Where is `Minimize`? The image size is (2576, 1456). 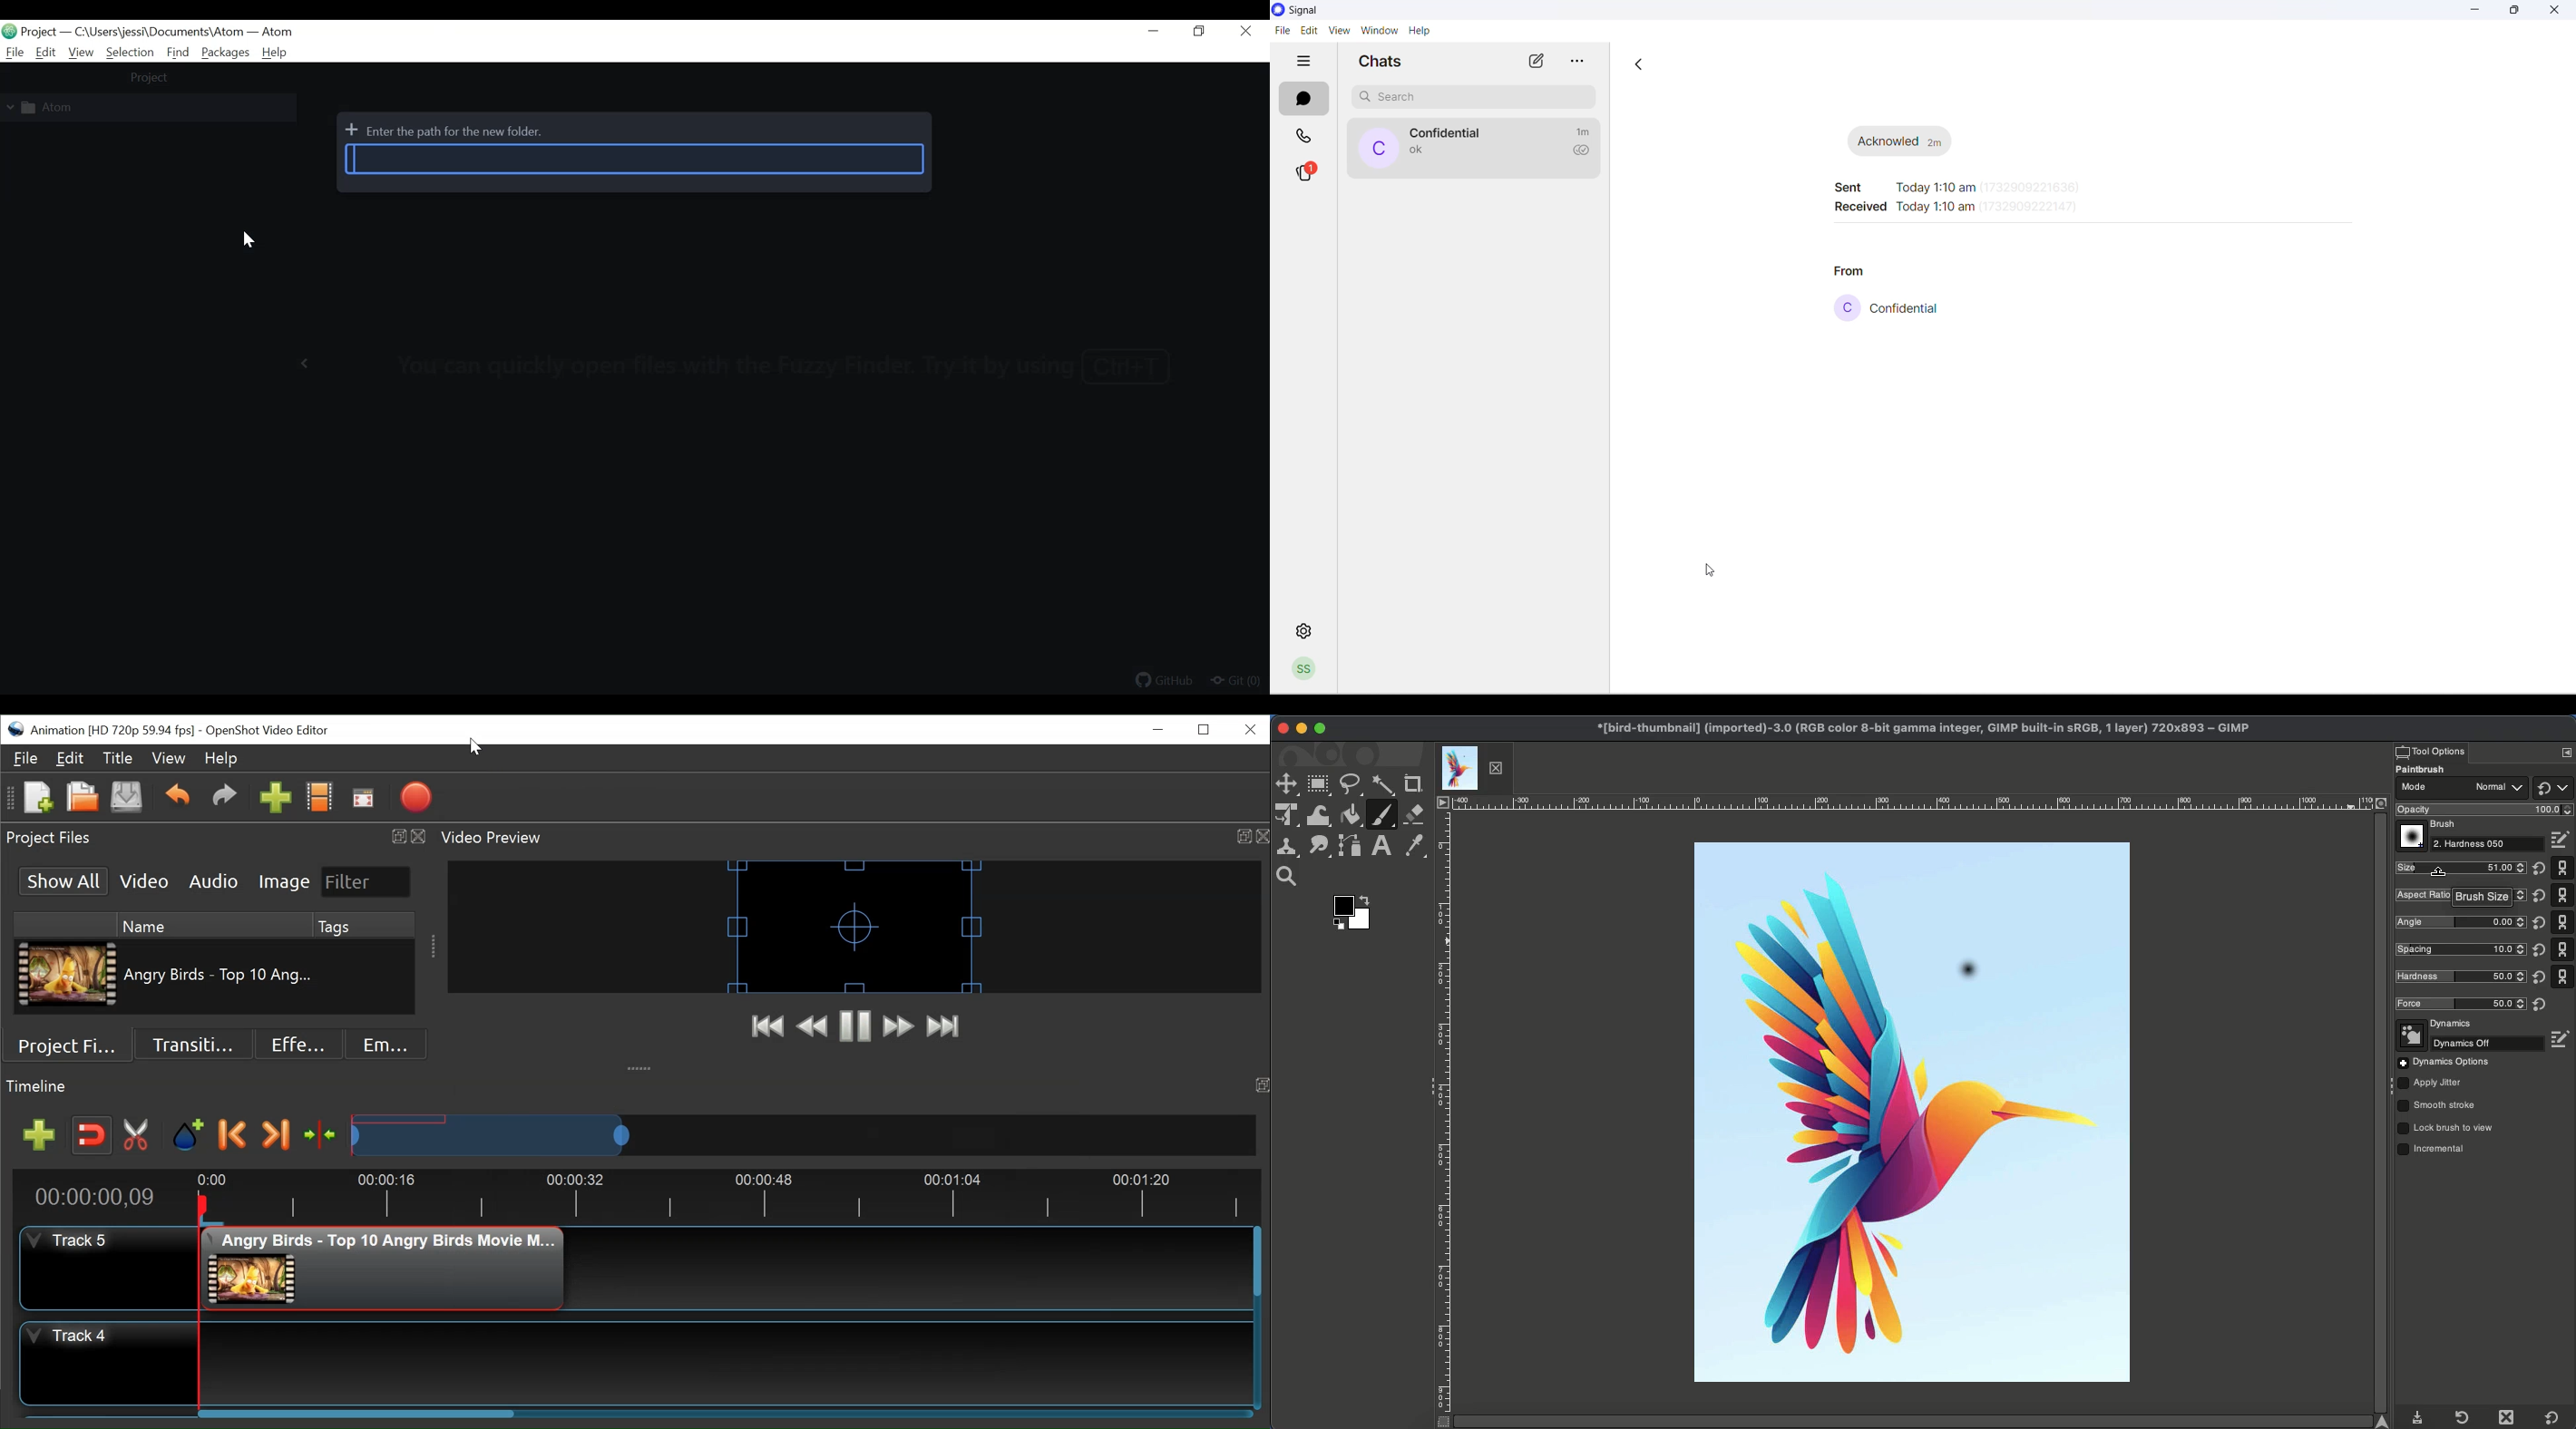
Minimize is located at coordinates (1156, 32).